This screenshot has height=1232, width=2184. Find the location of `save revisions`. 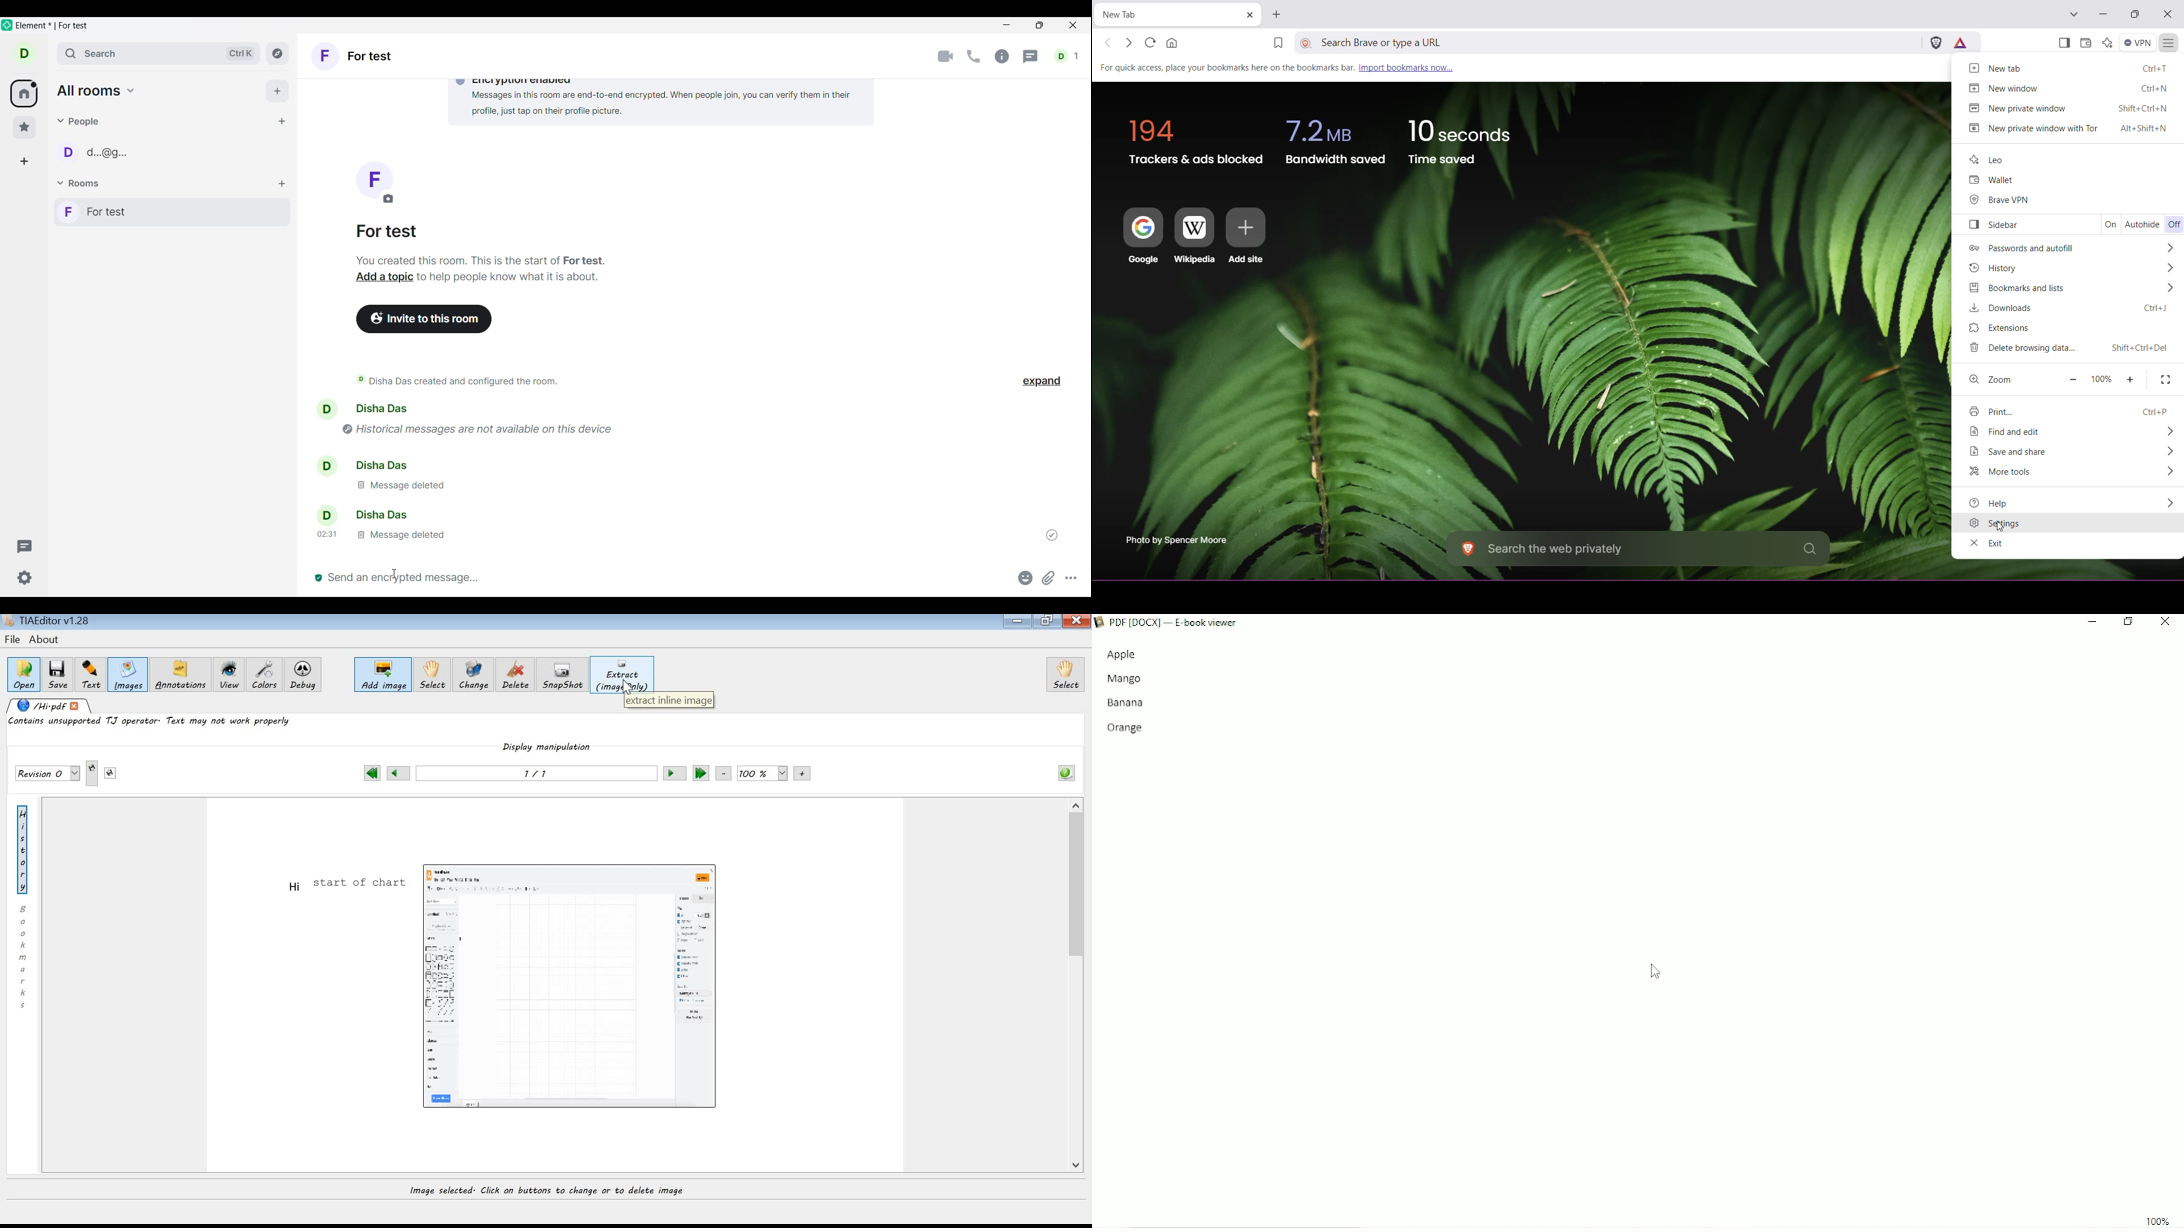

save revisions is located at coordinates (47, 774).